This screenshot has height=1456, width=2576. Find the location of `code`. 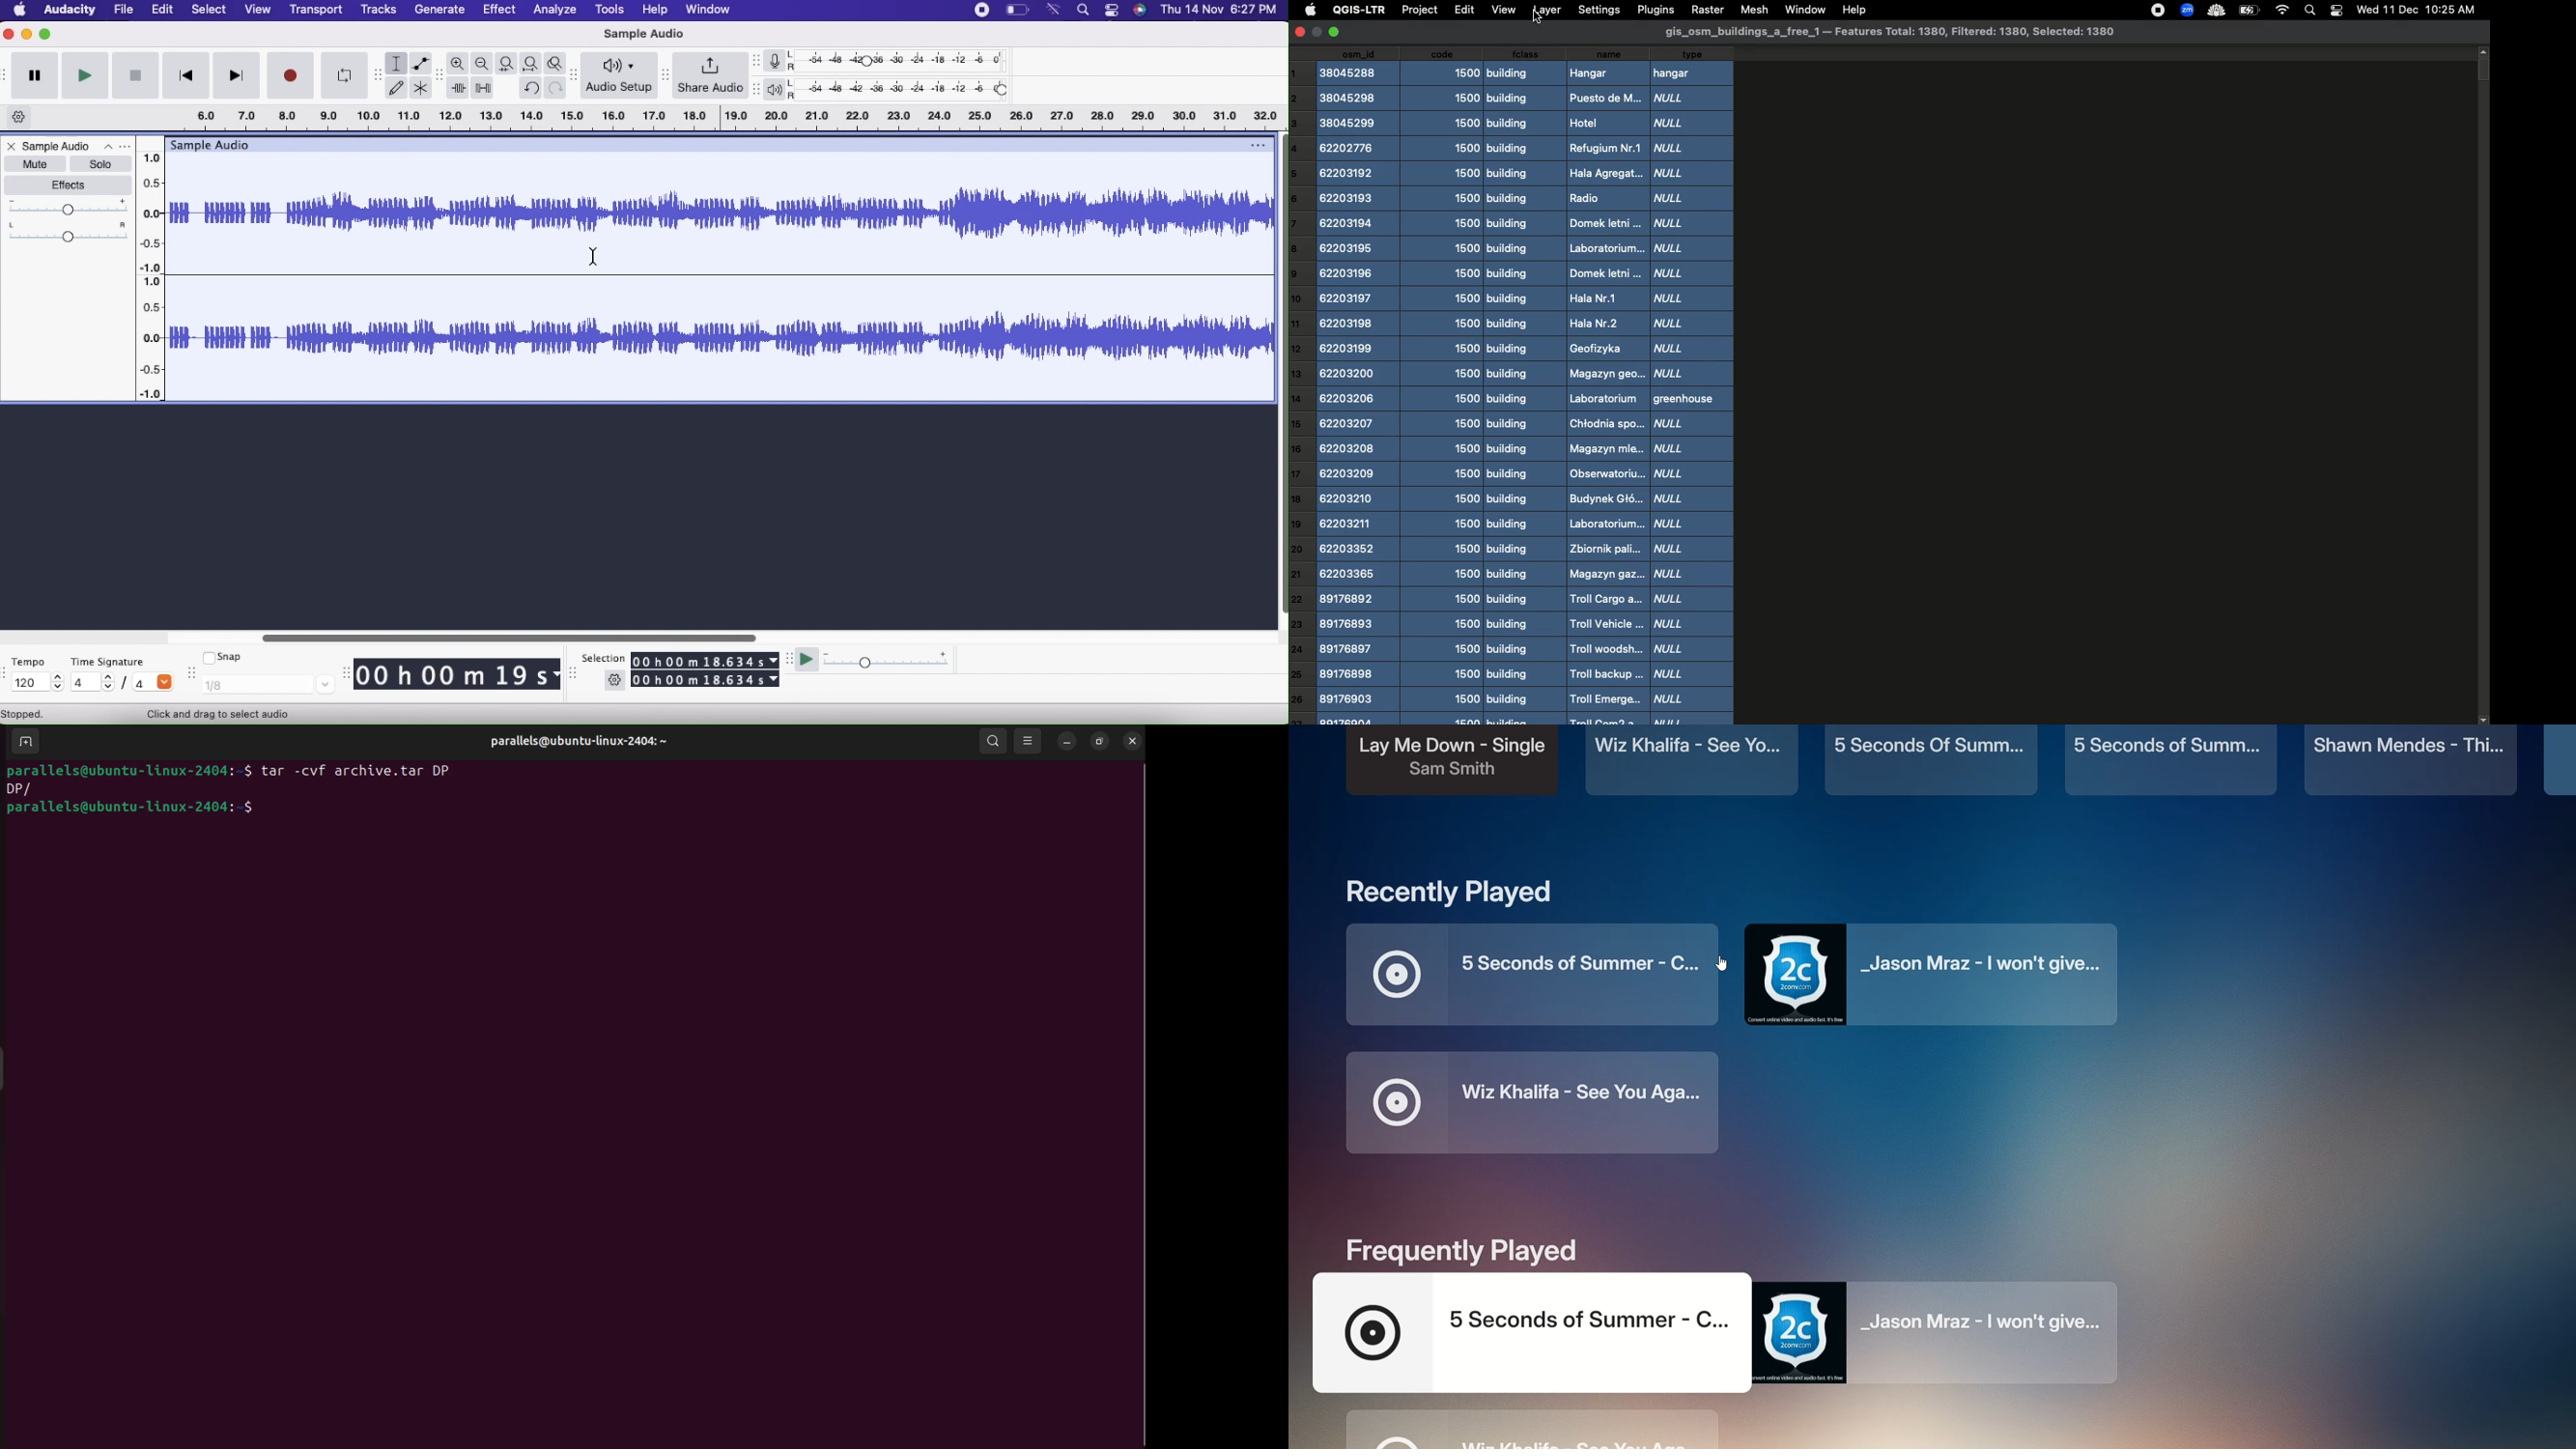

code is located at coordinates (1444, 386).